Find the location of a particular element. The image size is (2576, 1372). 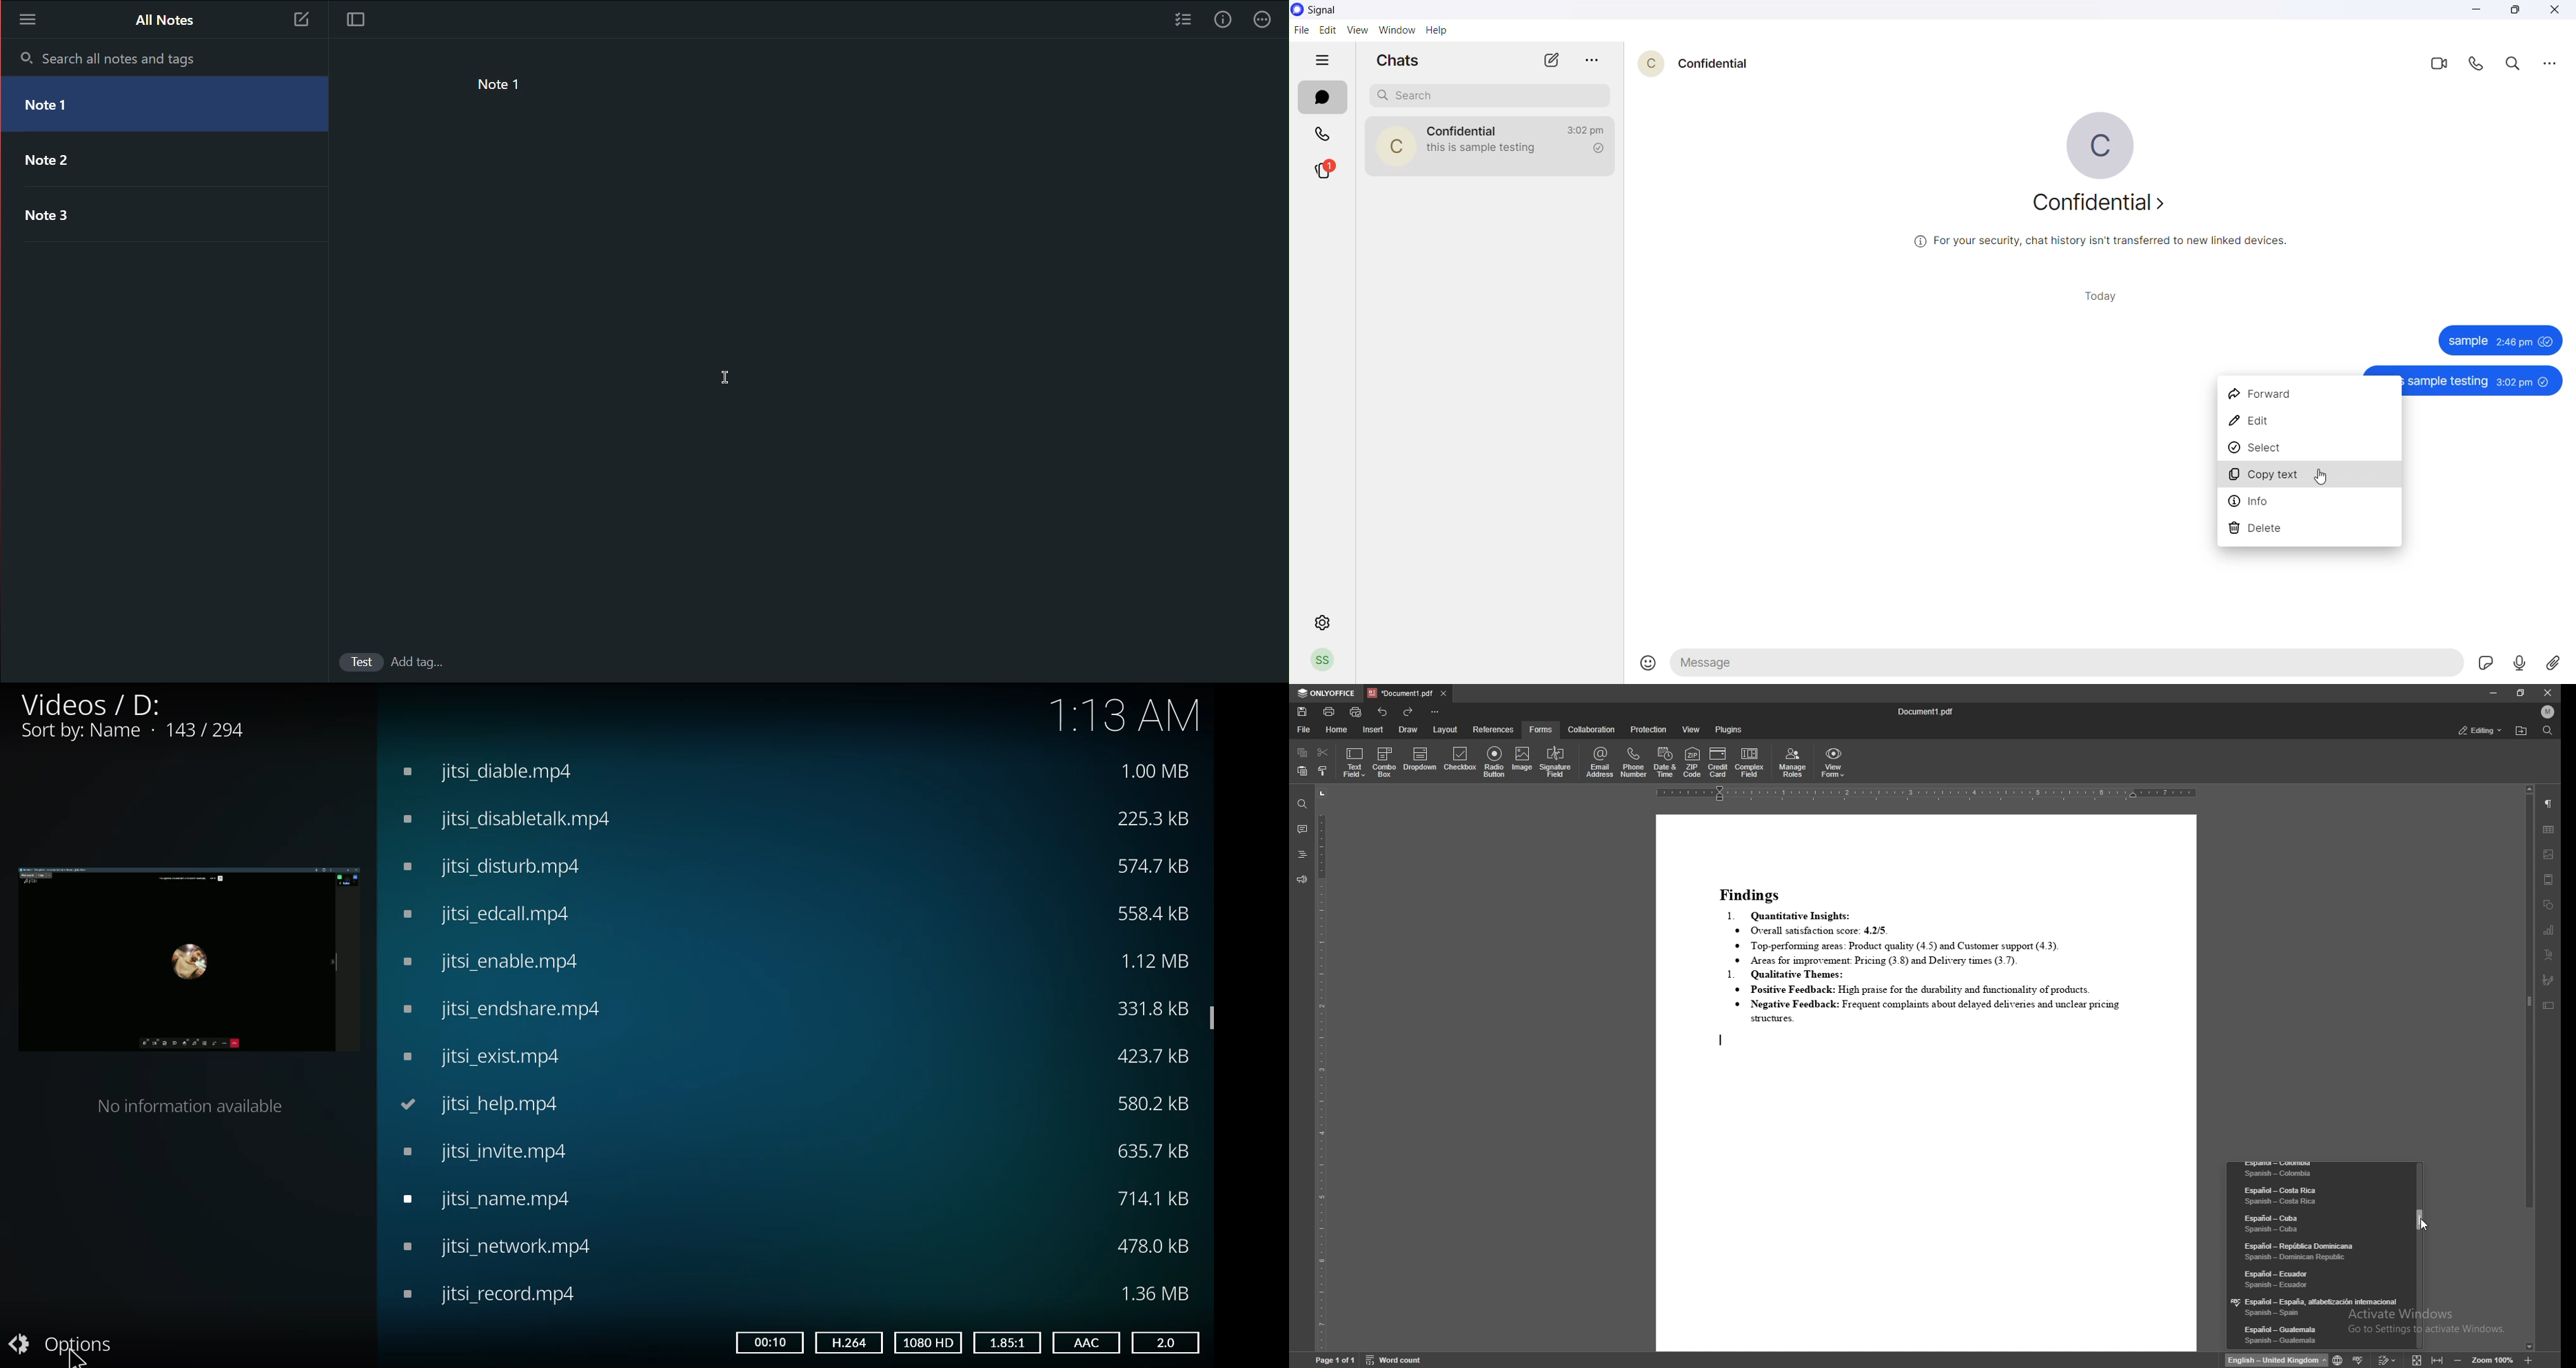

new message is located at coordinates (1553, 60).